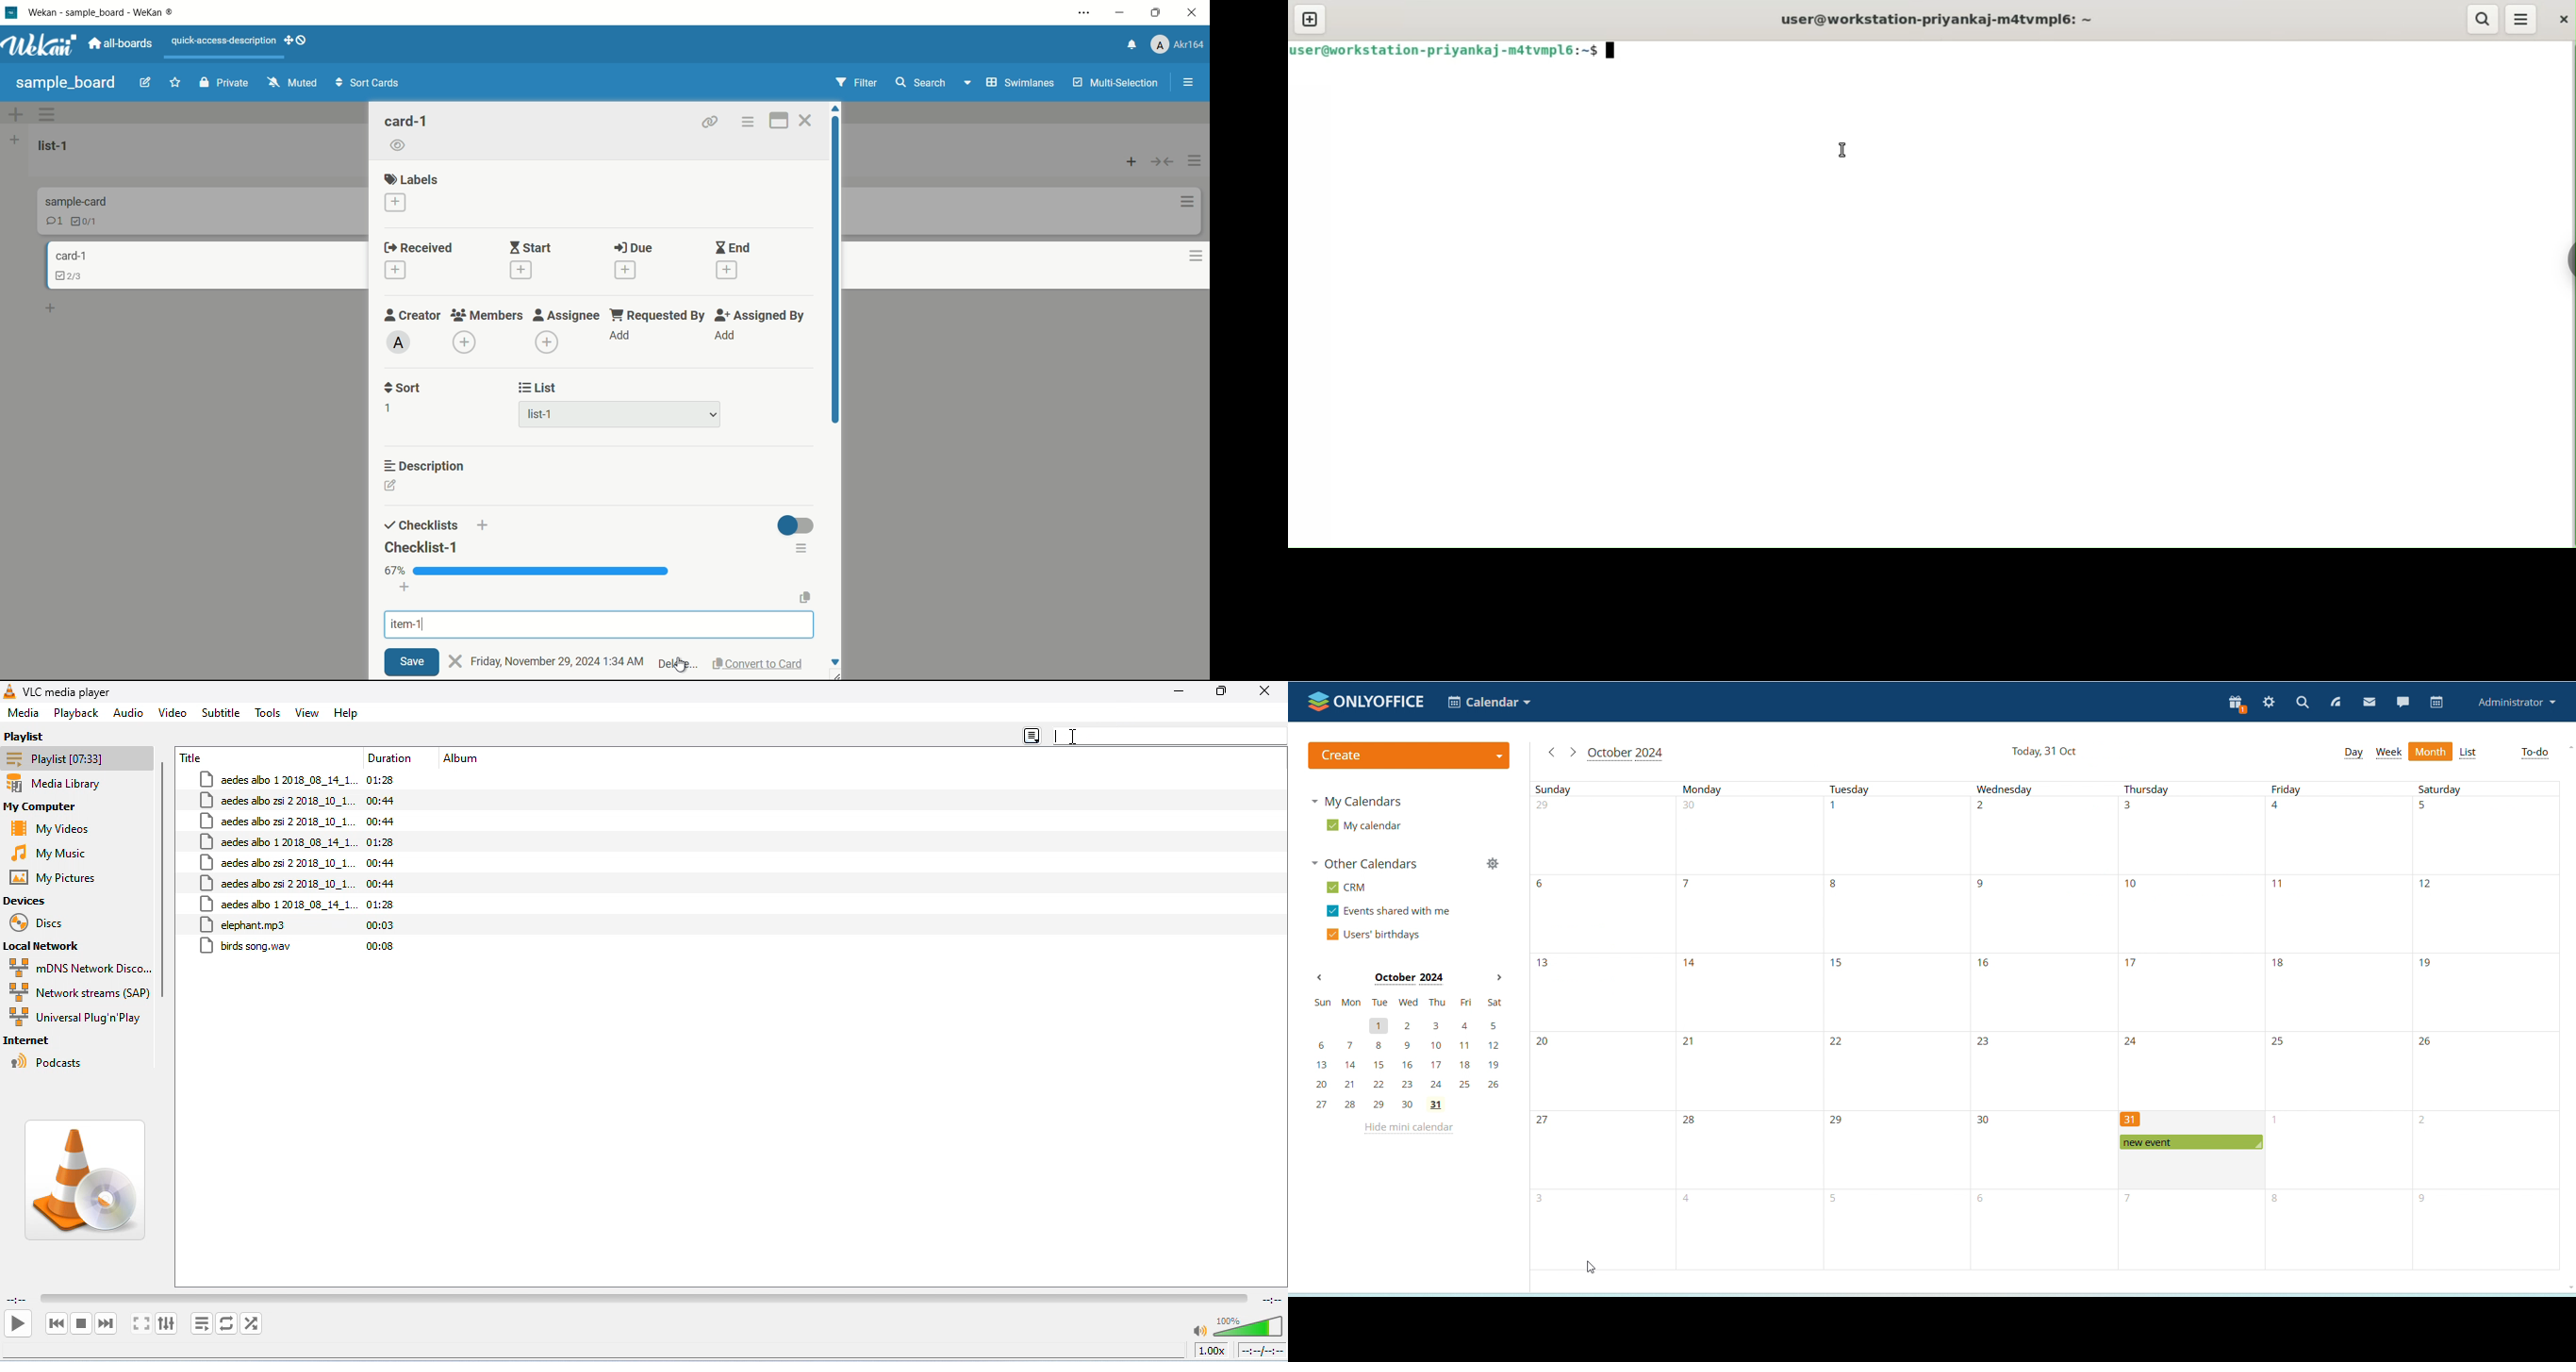  I want to click on convert to card, so click(758, 662).